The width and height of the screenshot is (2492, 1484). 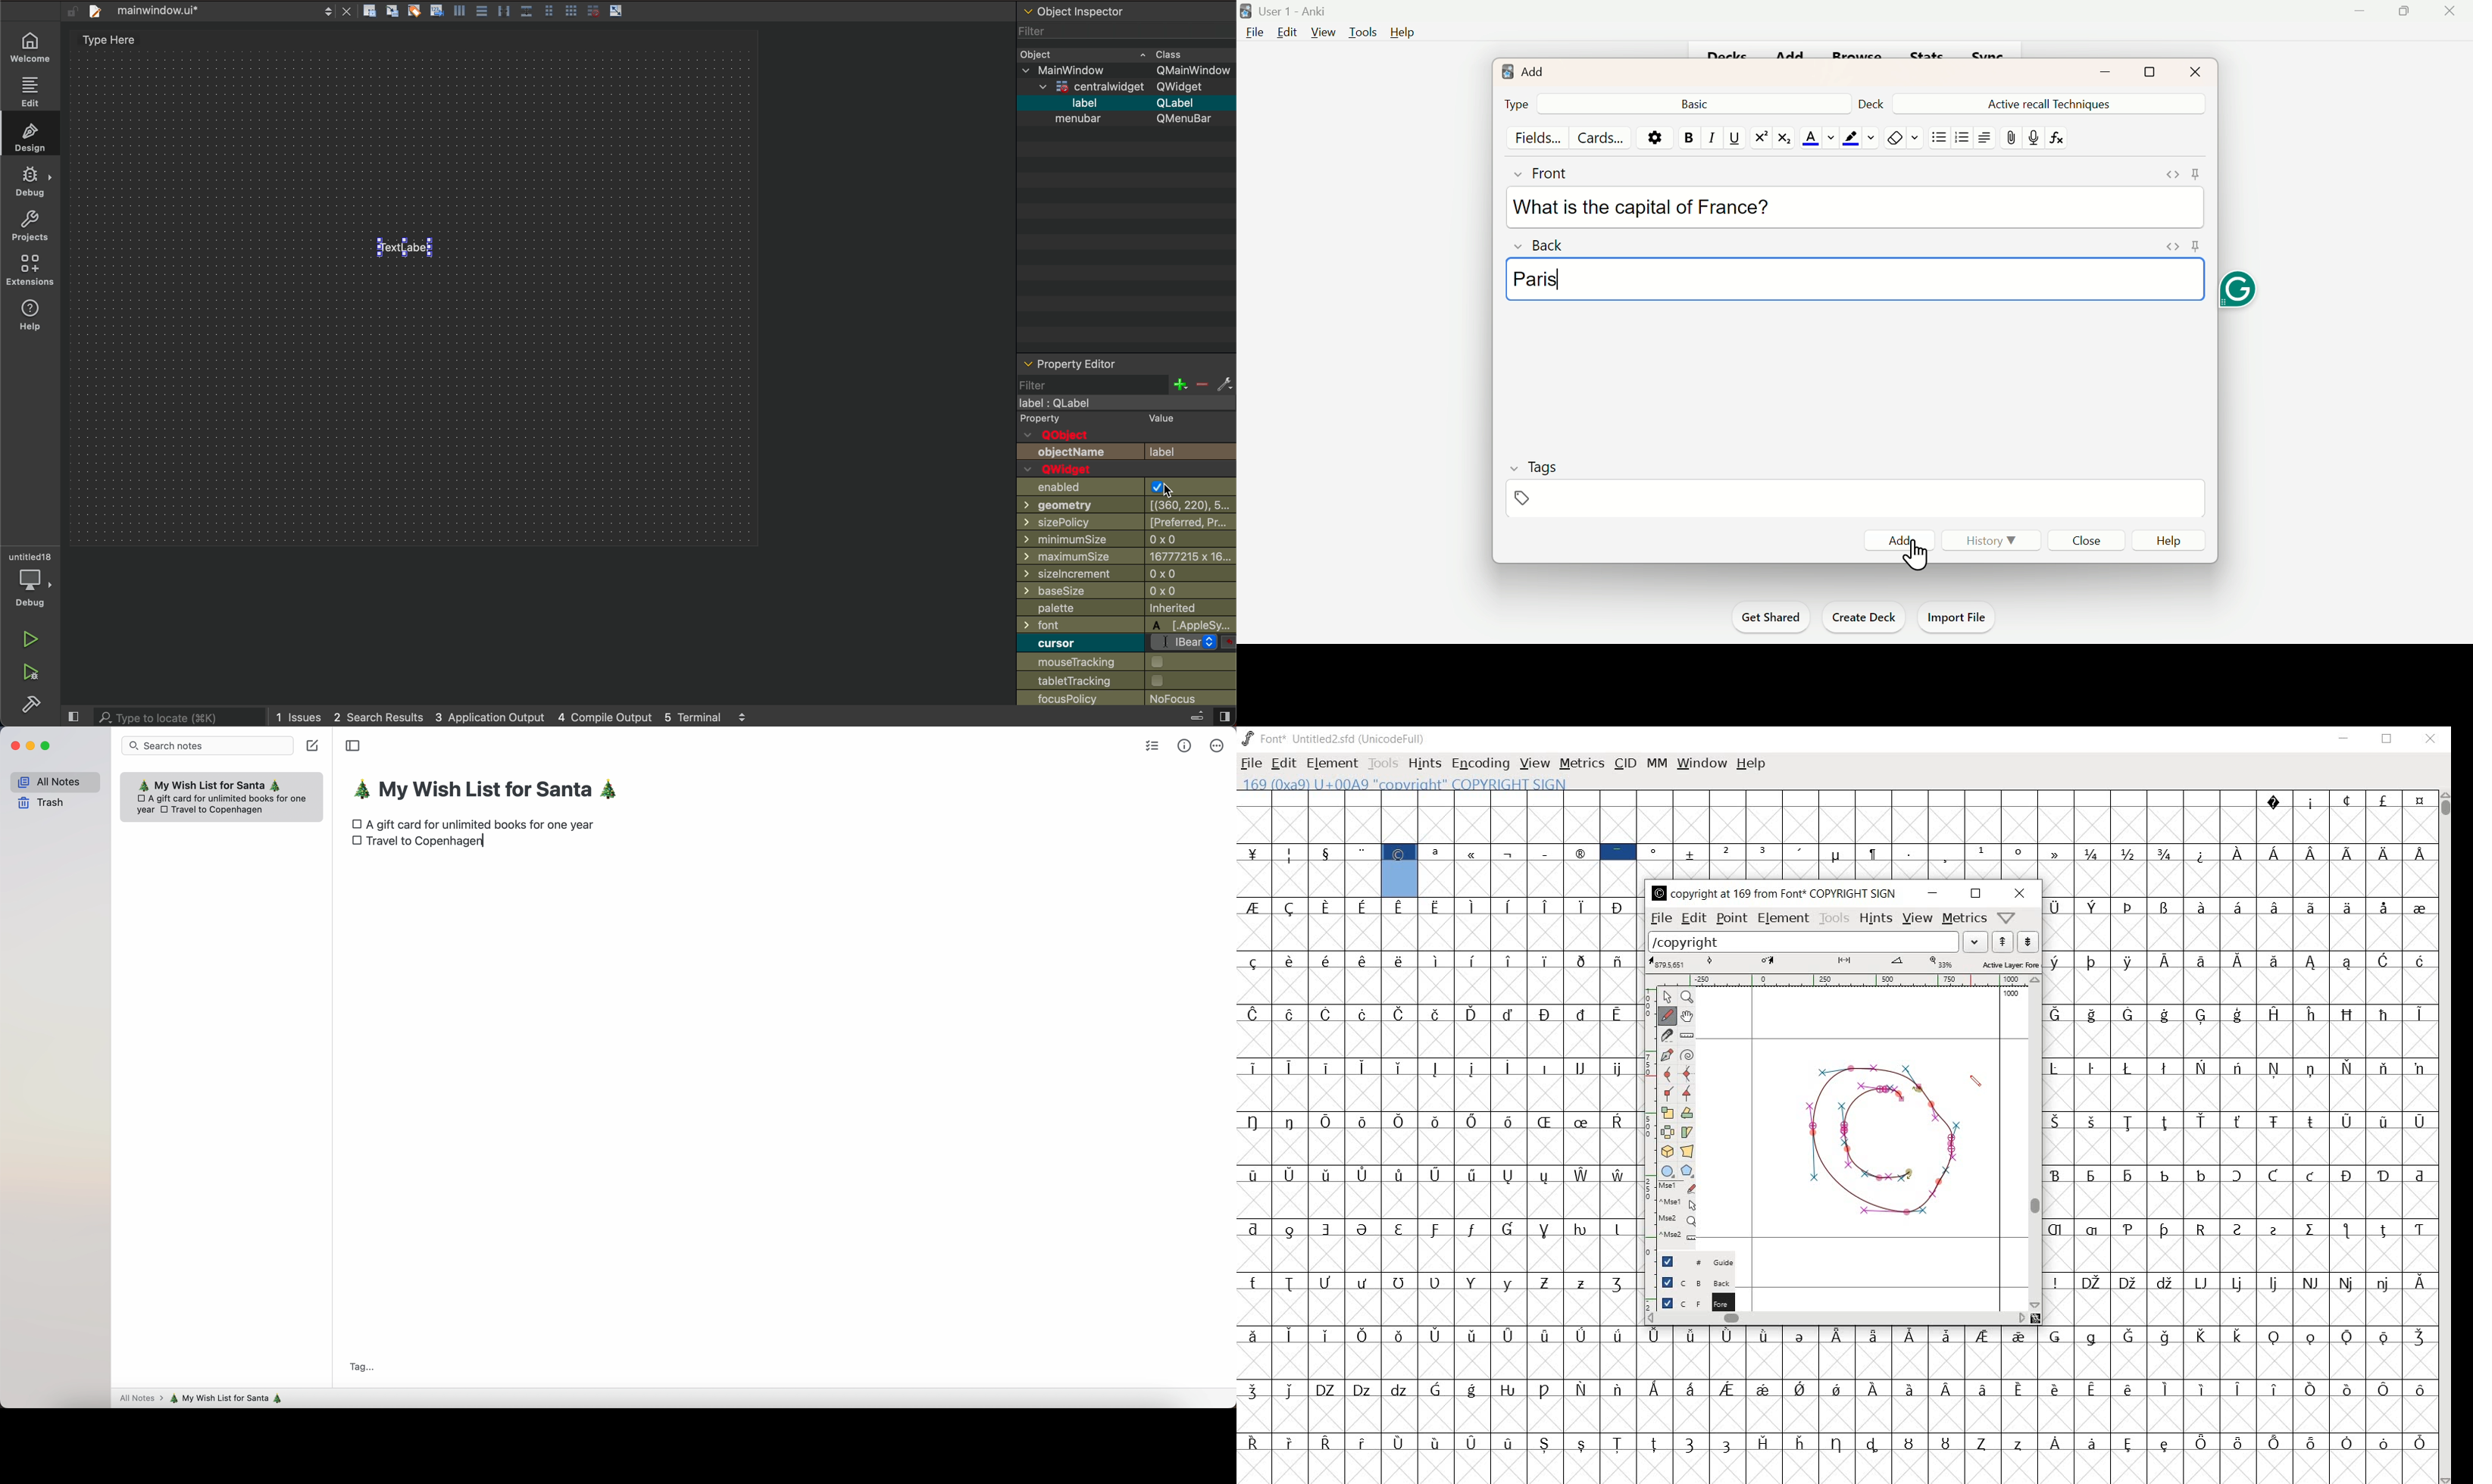 I want to click on Maximise, so click(x=2157, y=71).